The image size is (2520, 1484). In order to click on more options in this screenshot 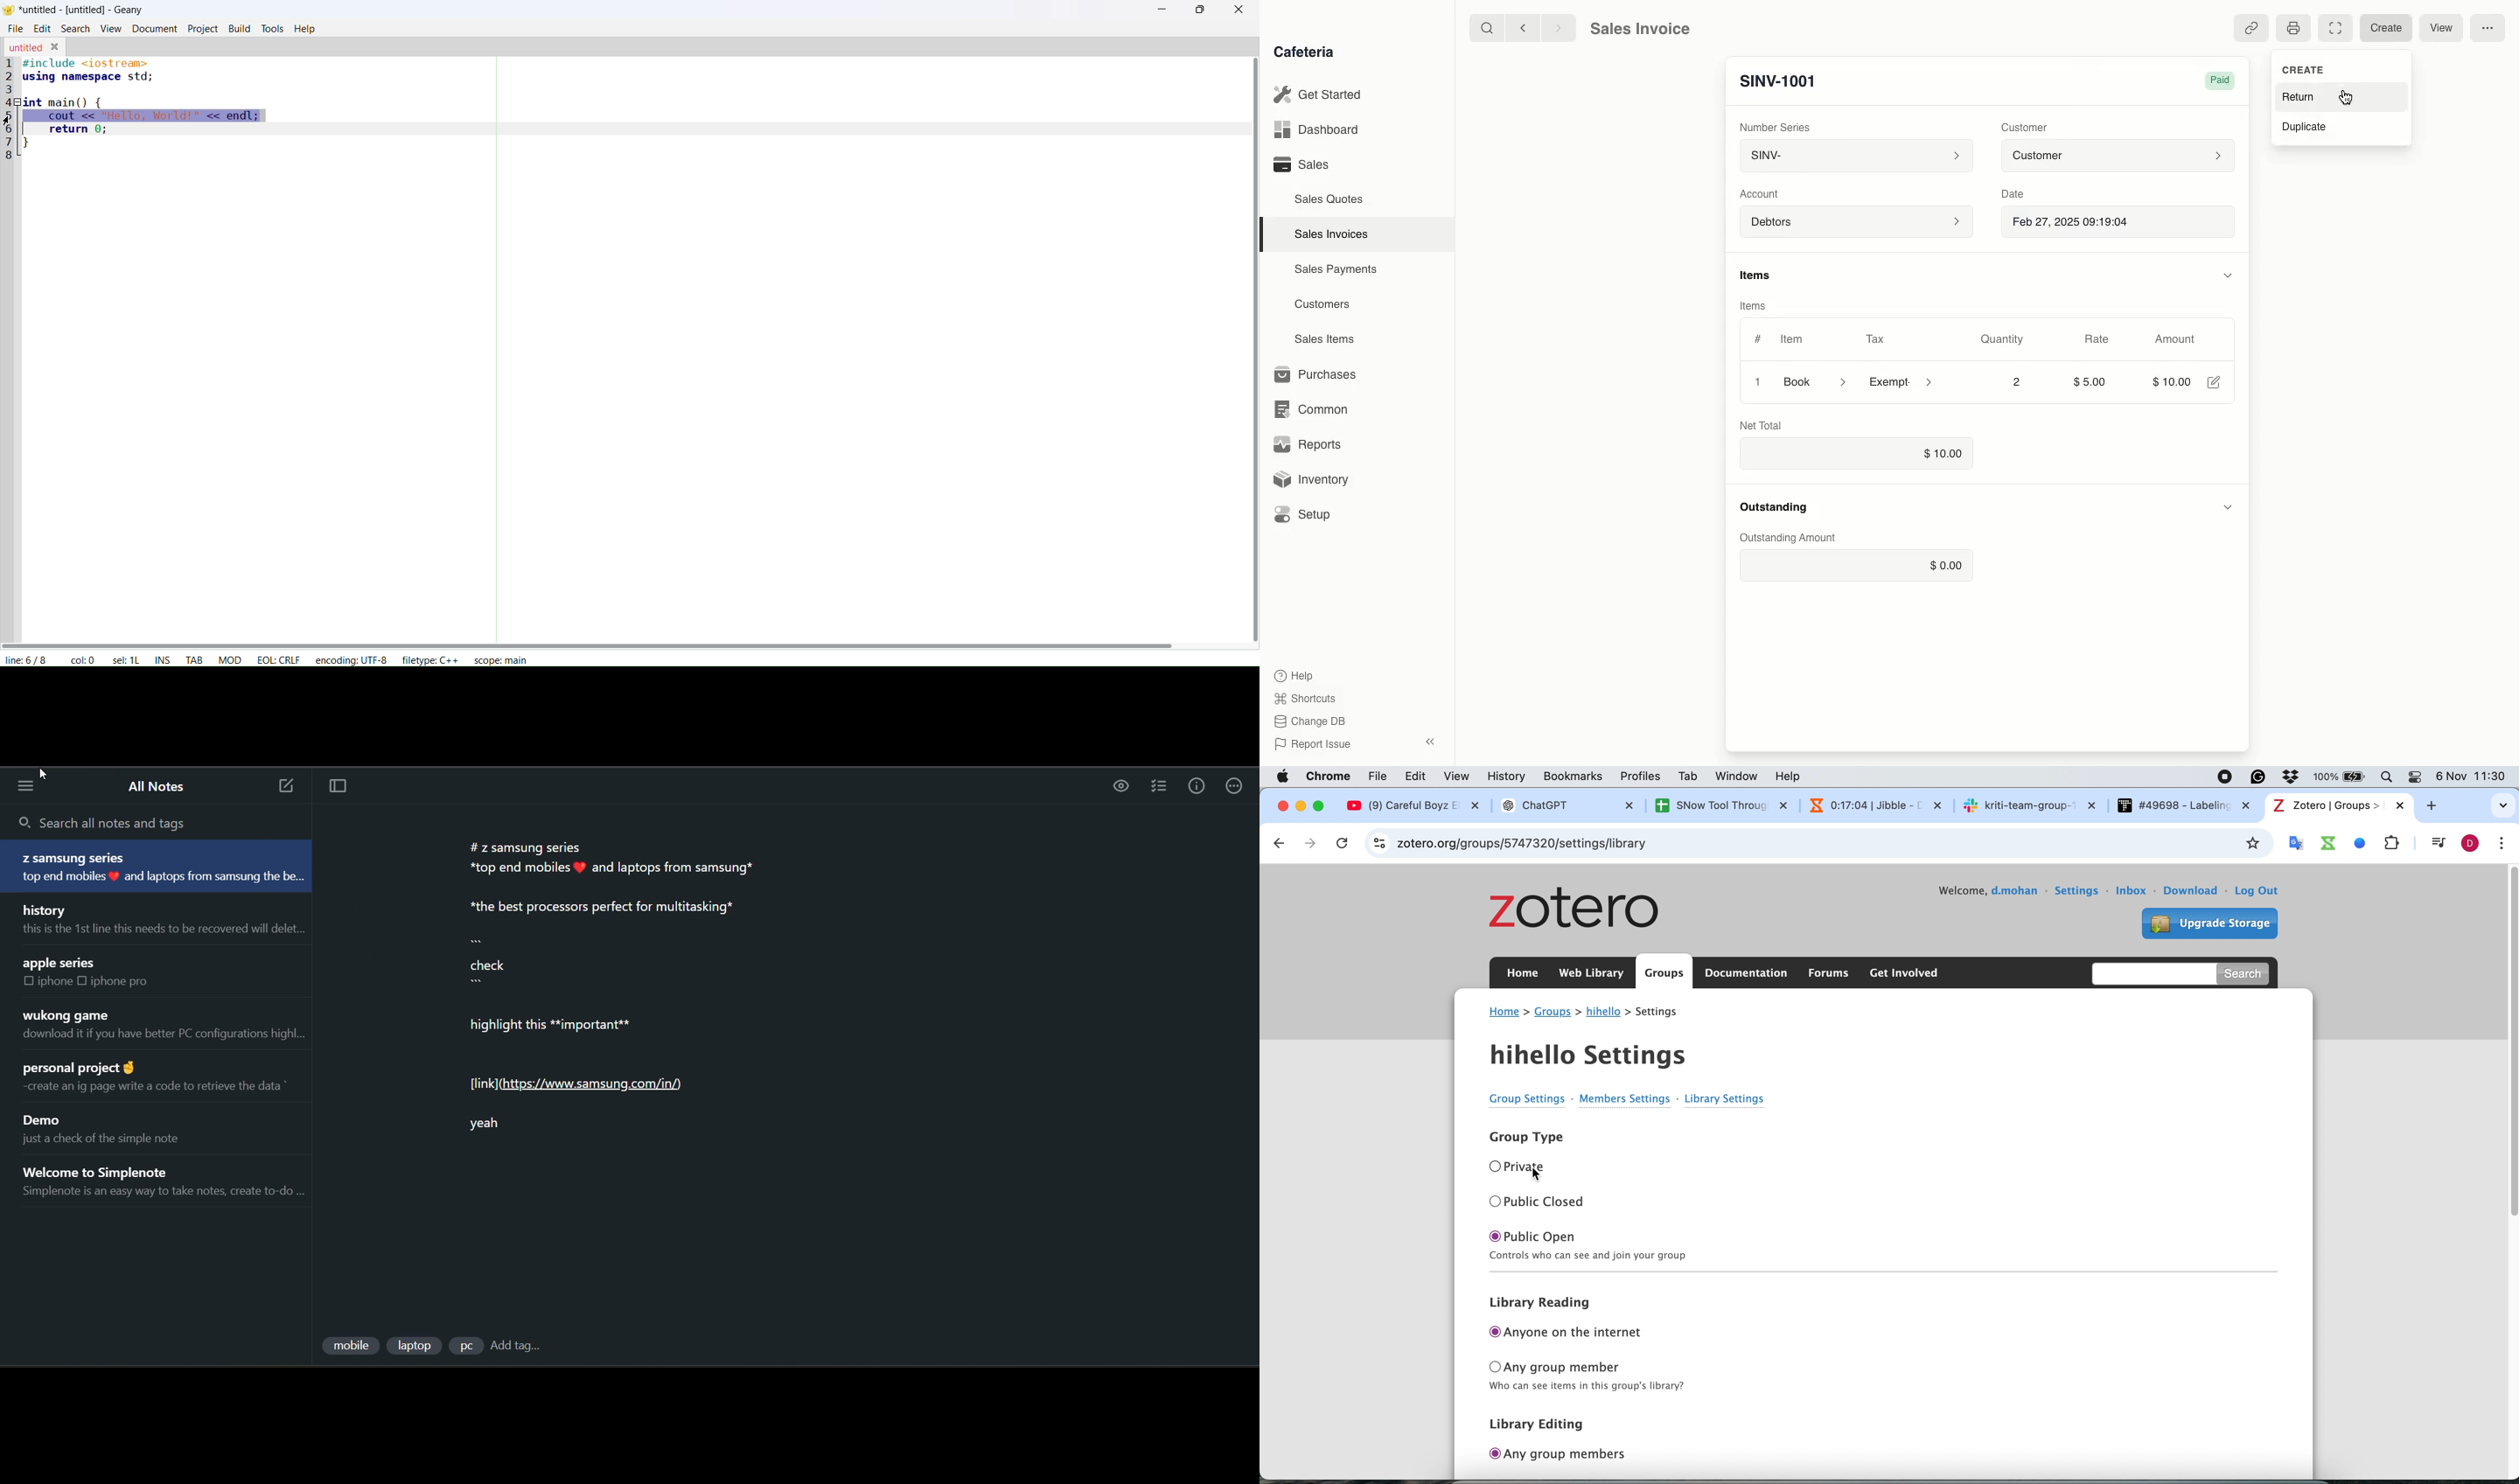, I will do `click(2488, 29)`.